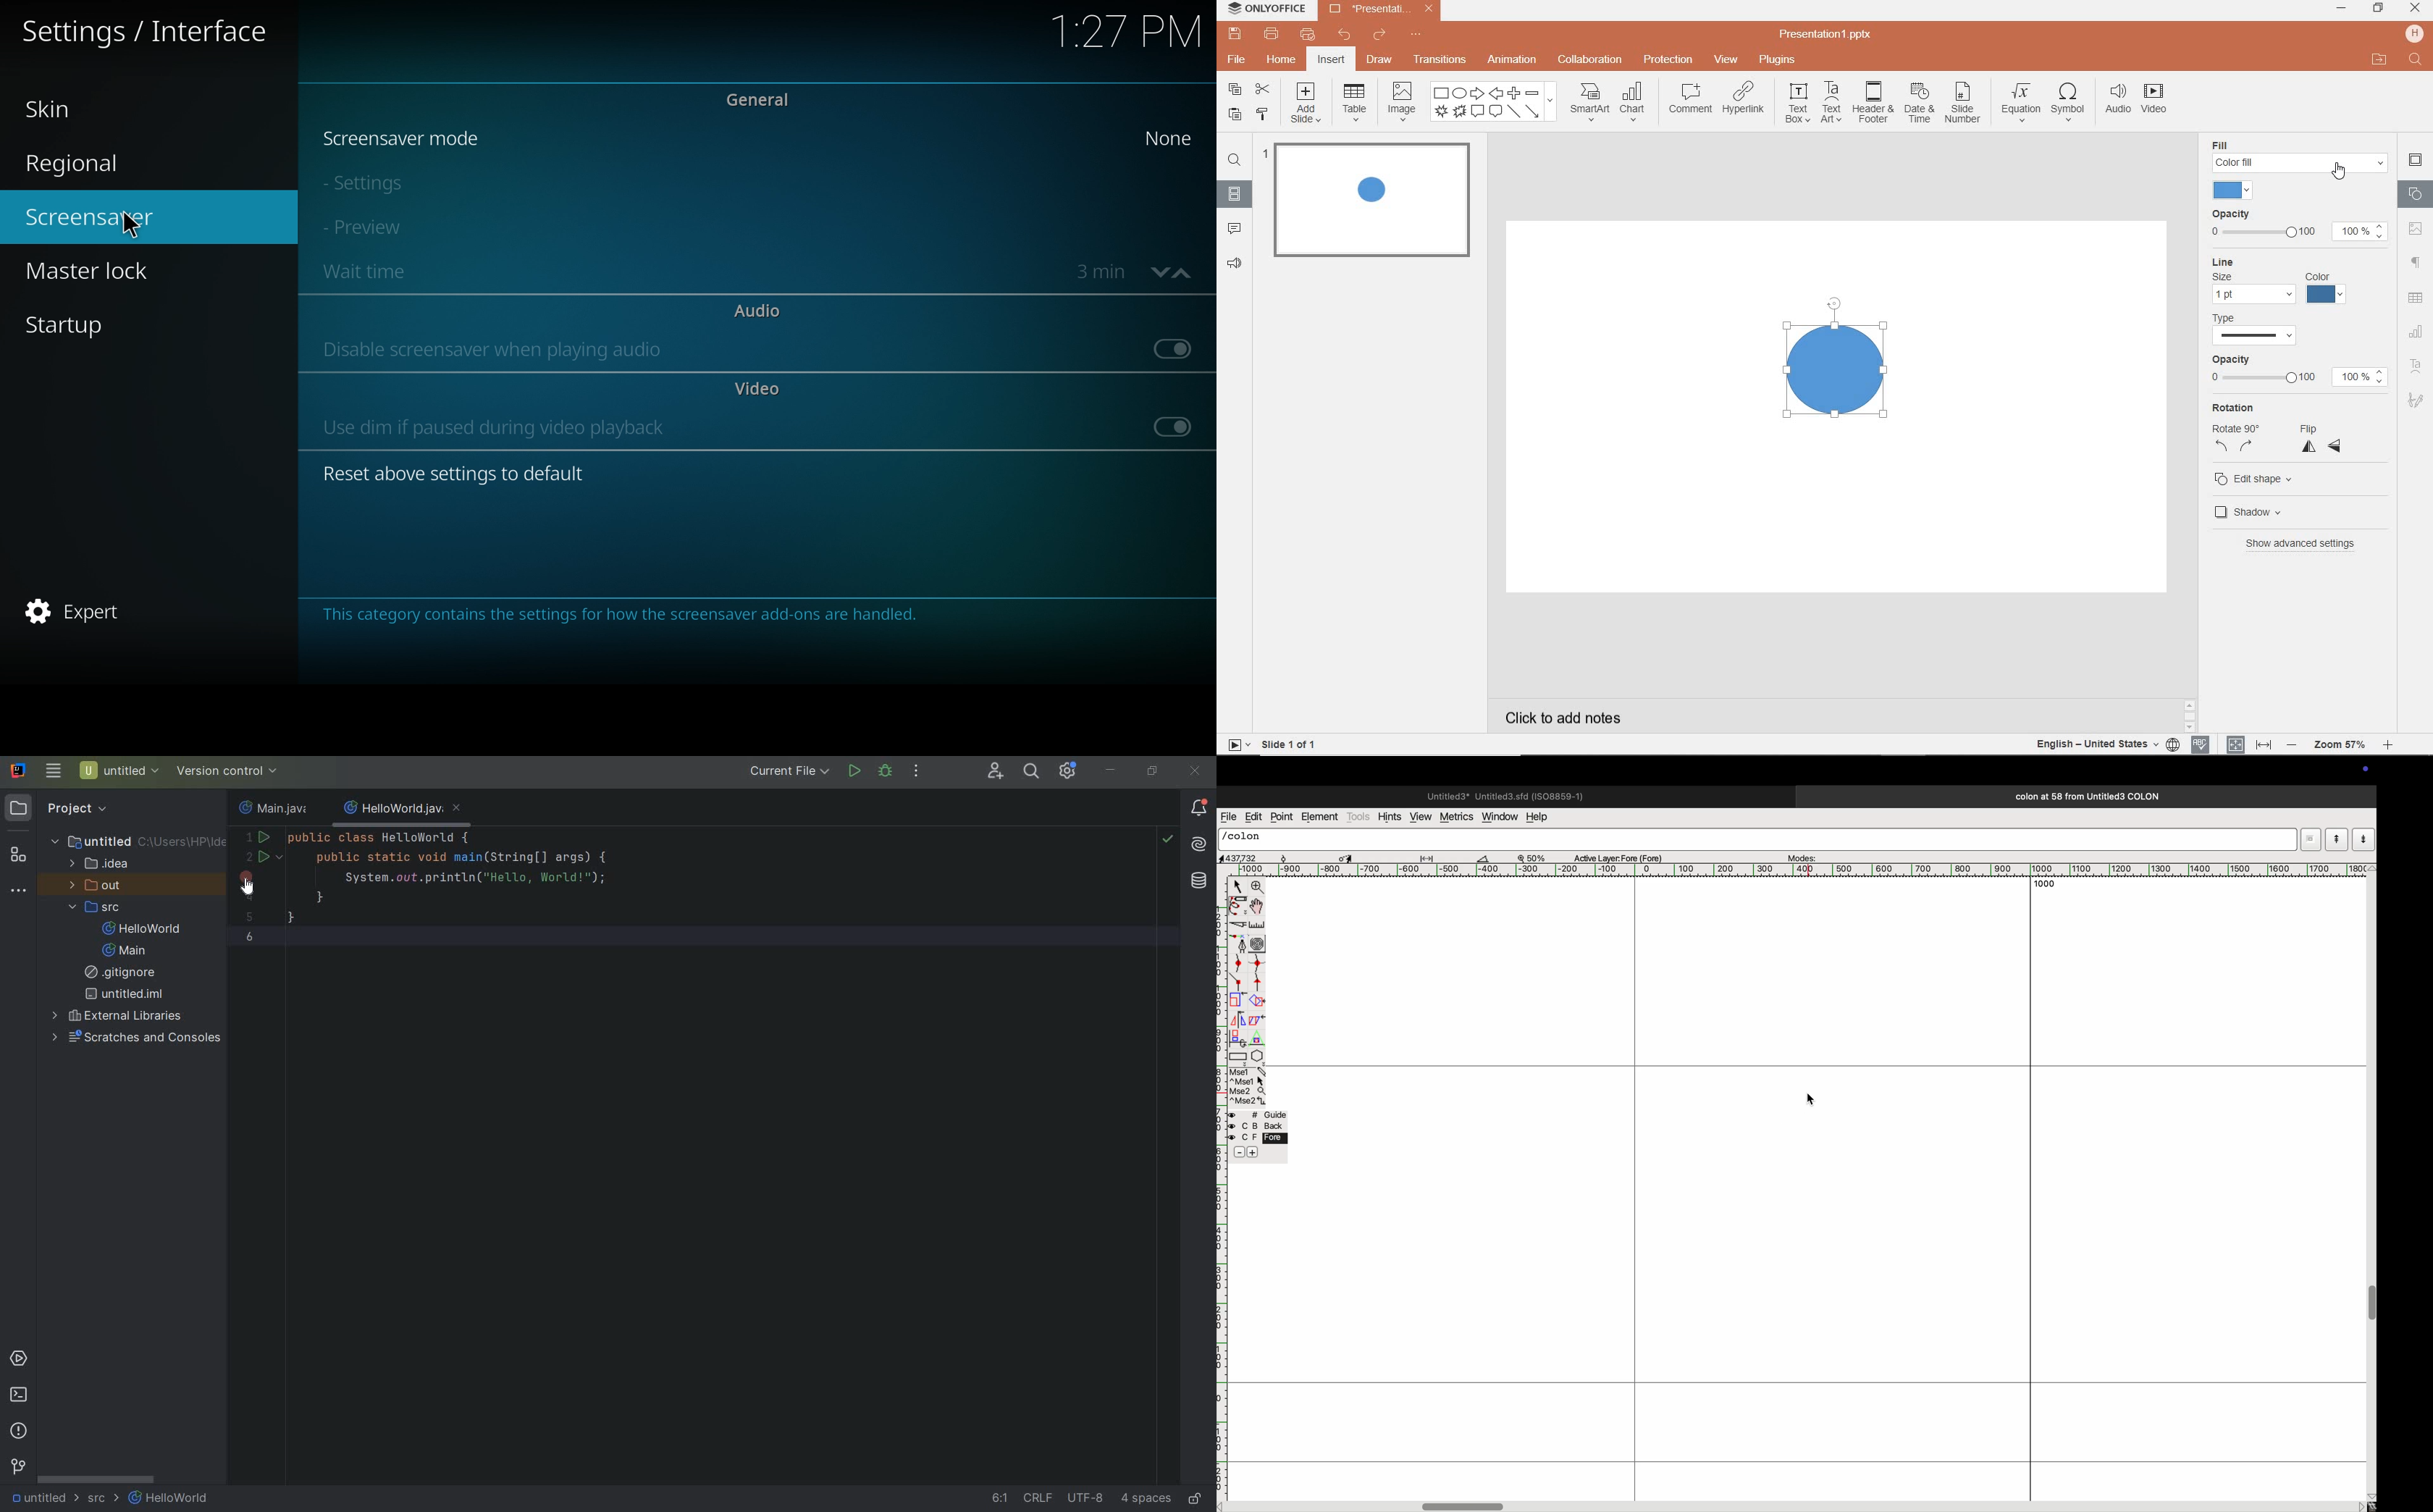 This screenshot has width=2436, height=1512. Describe the element at coordinates (1512, 61) in the screenshot. I see `animation` at that location.